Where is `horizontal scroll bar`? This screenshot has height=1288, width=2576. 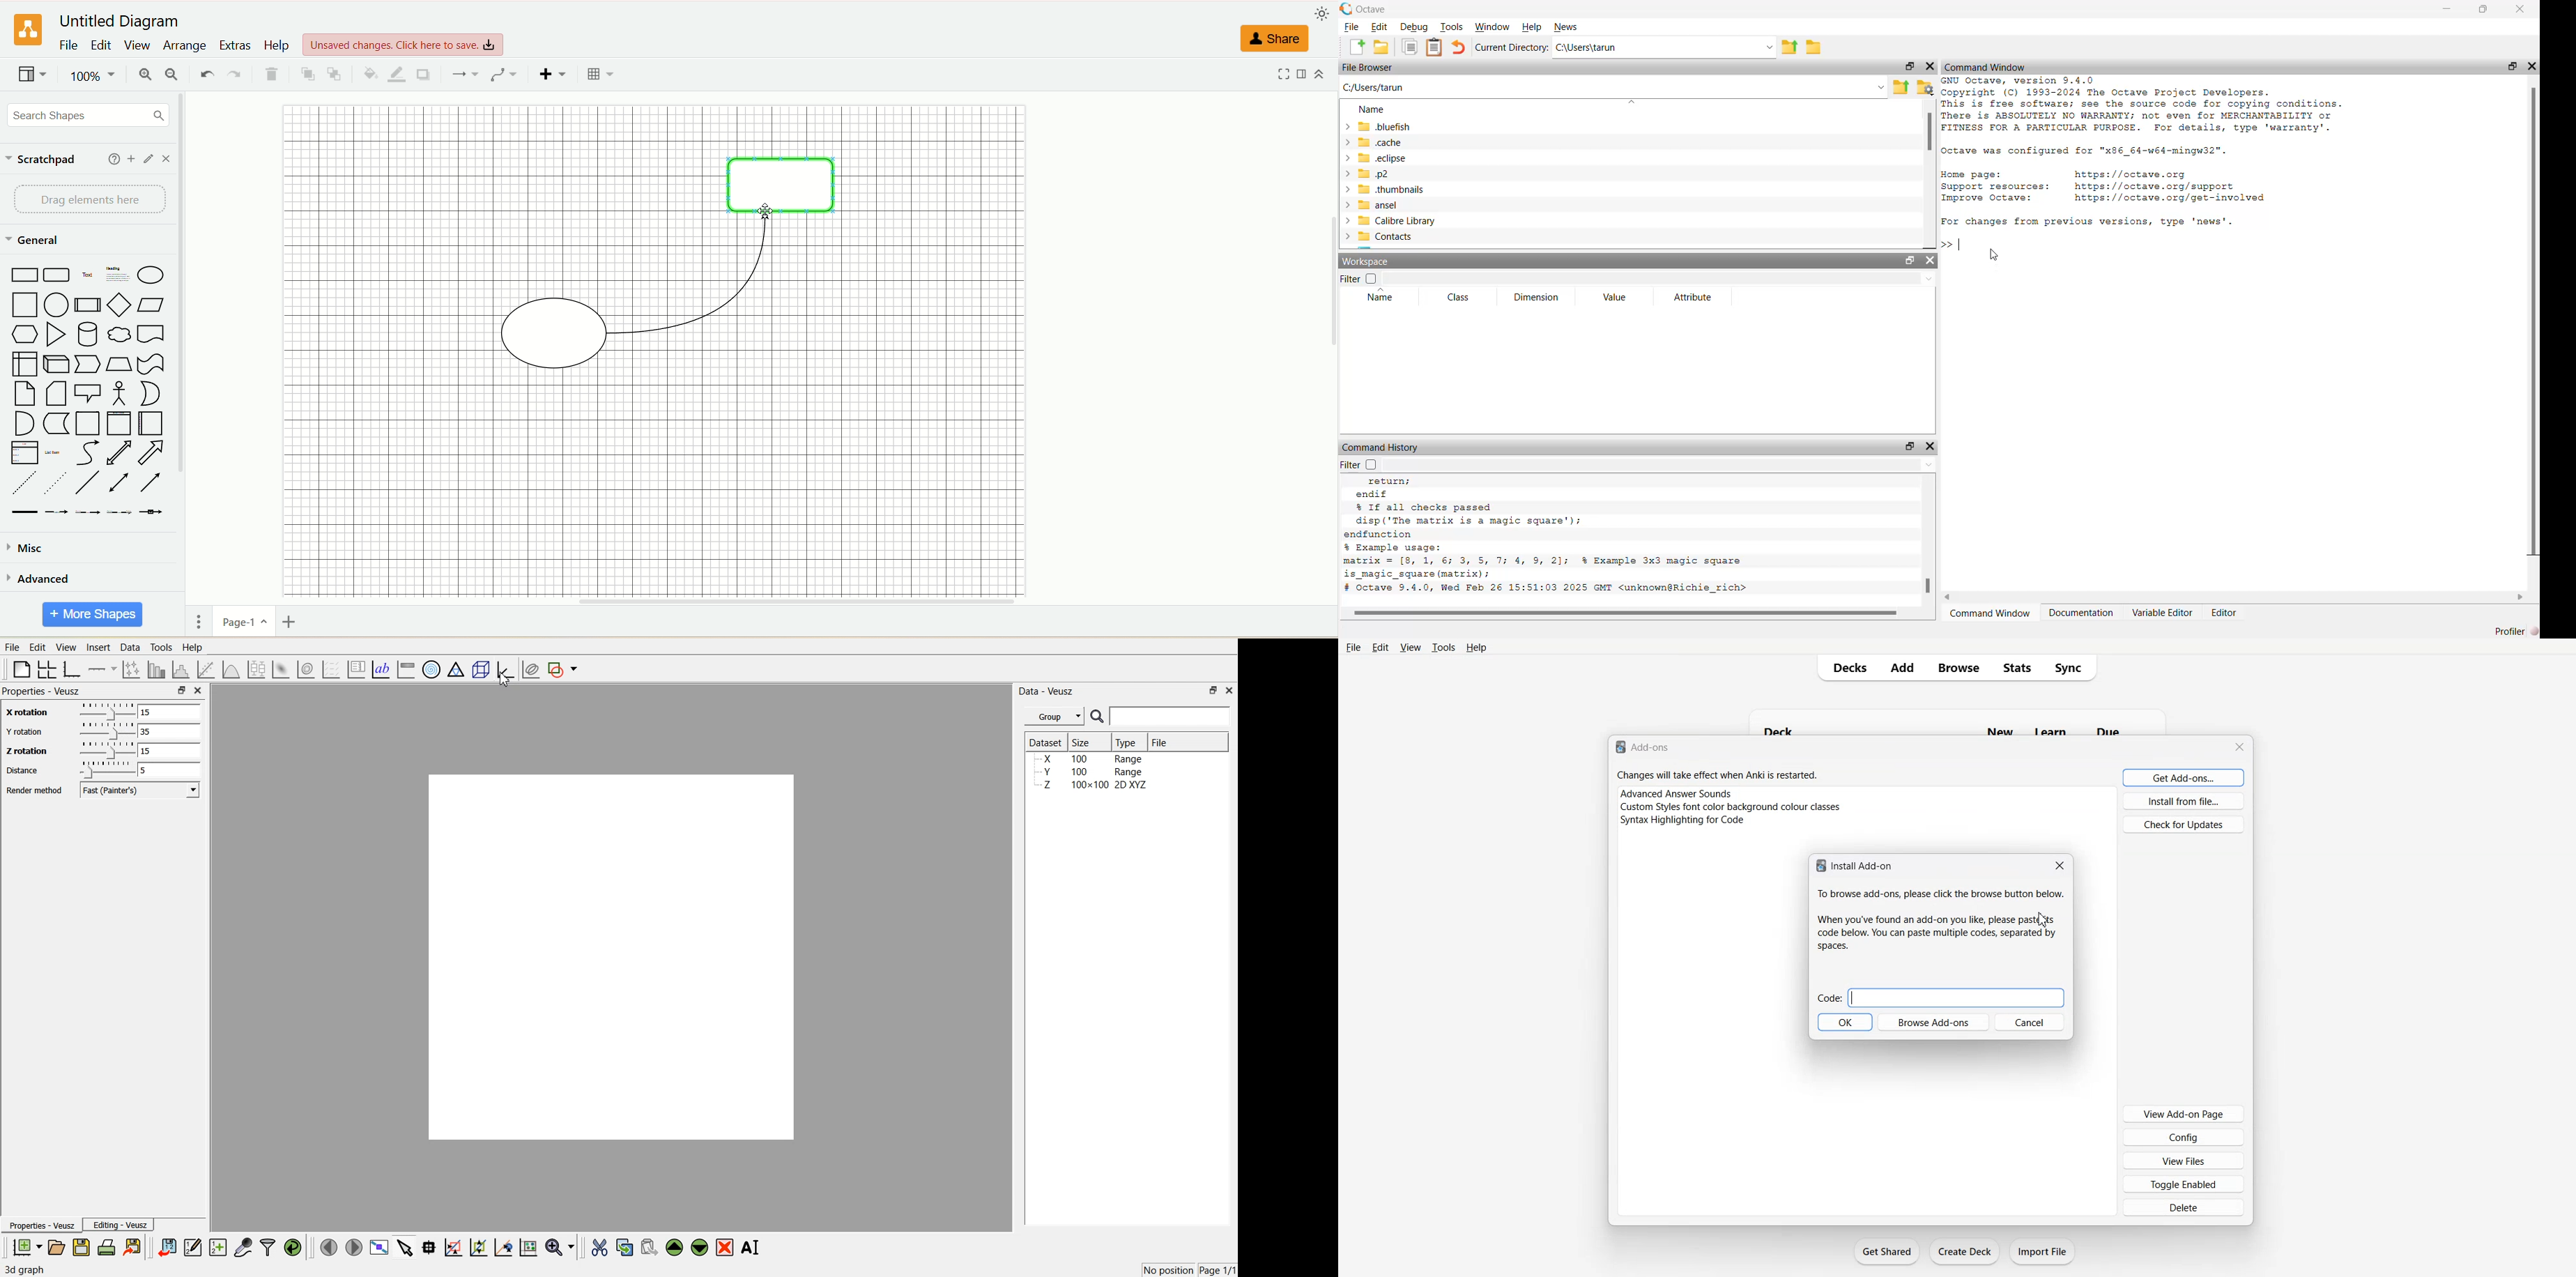 horizontal scroll bar is located at coordinates (758, 602).